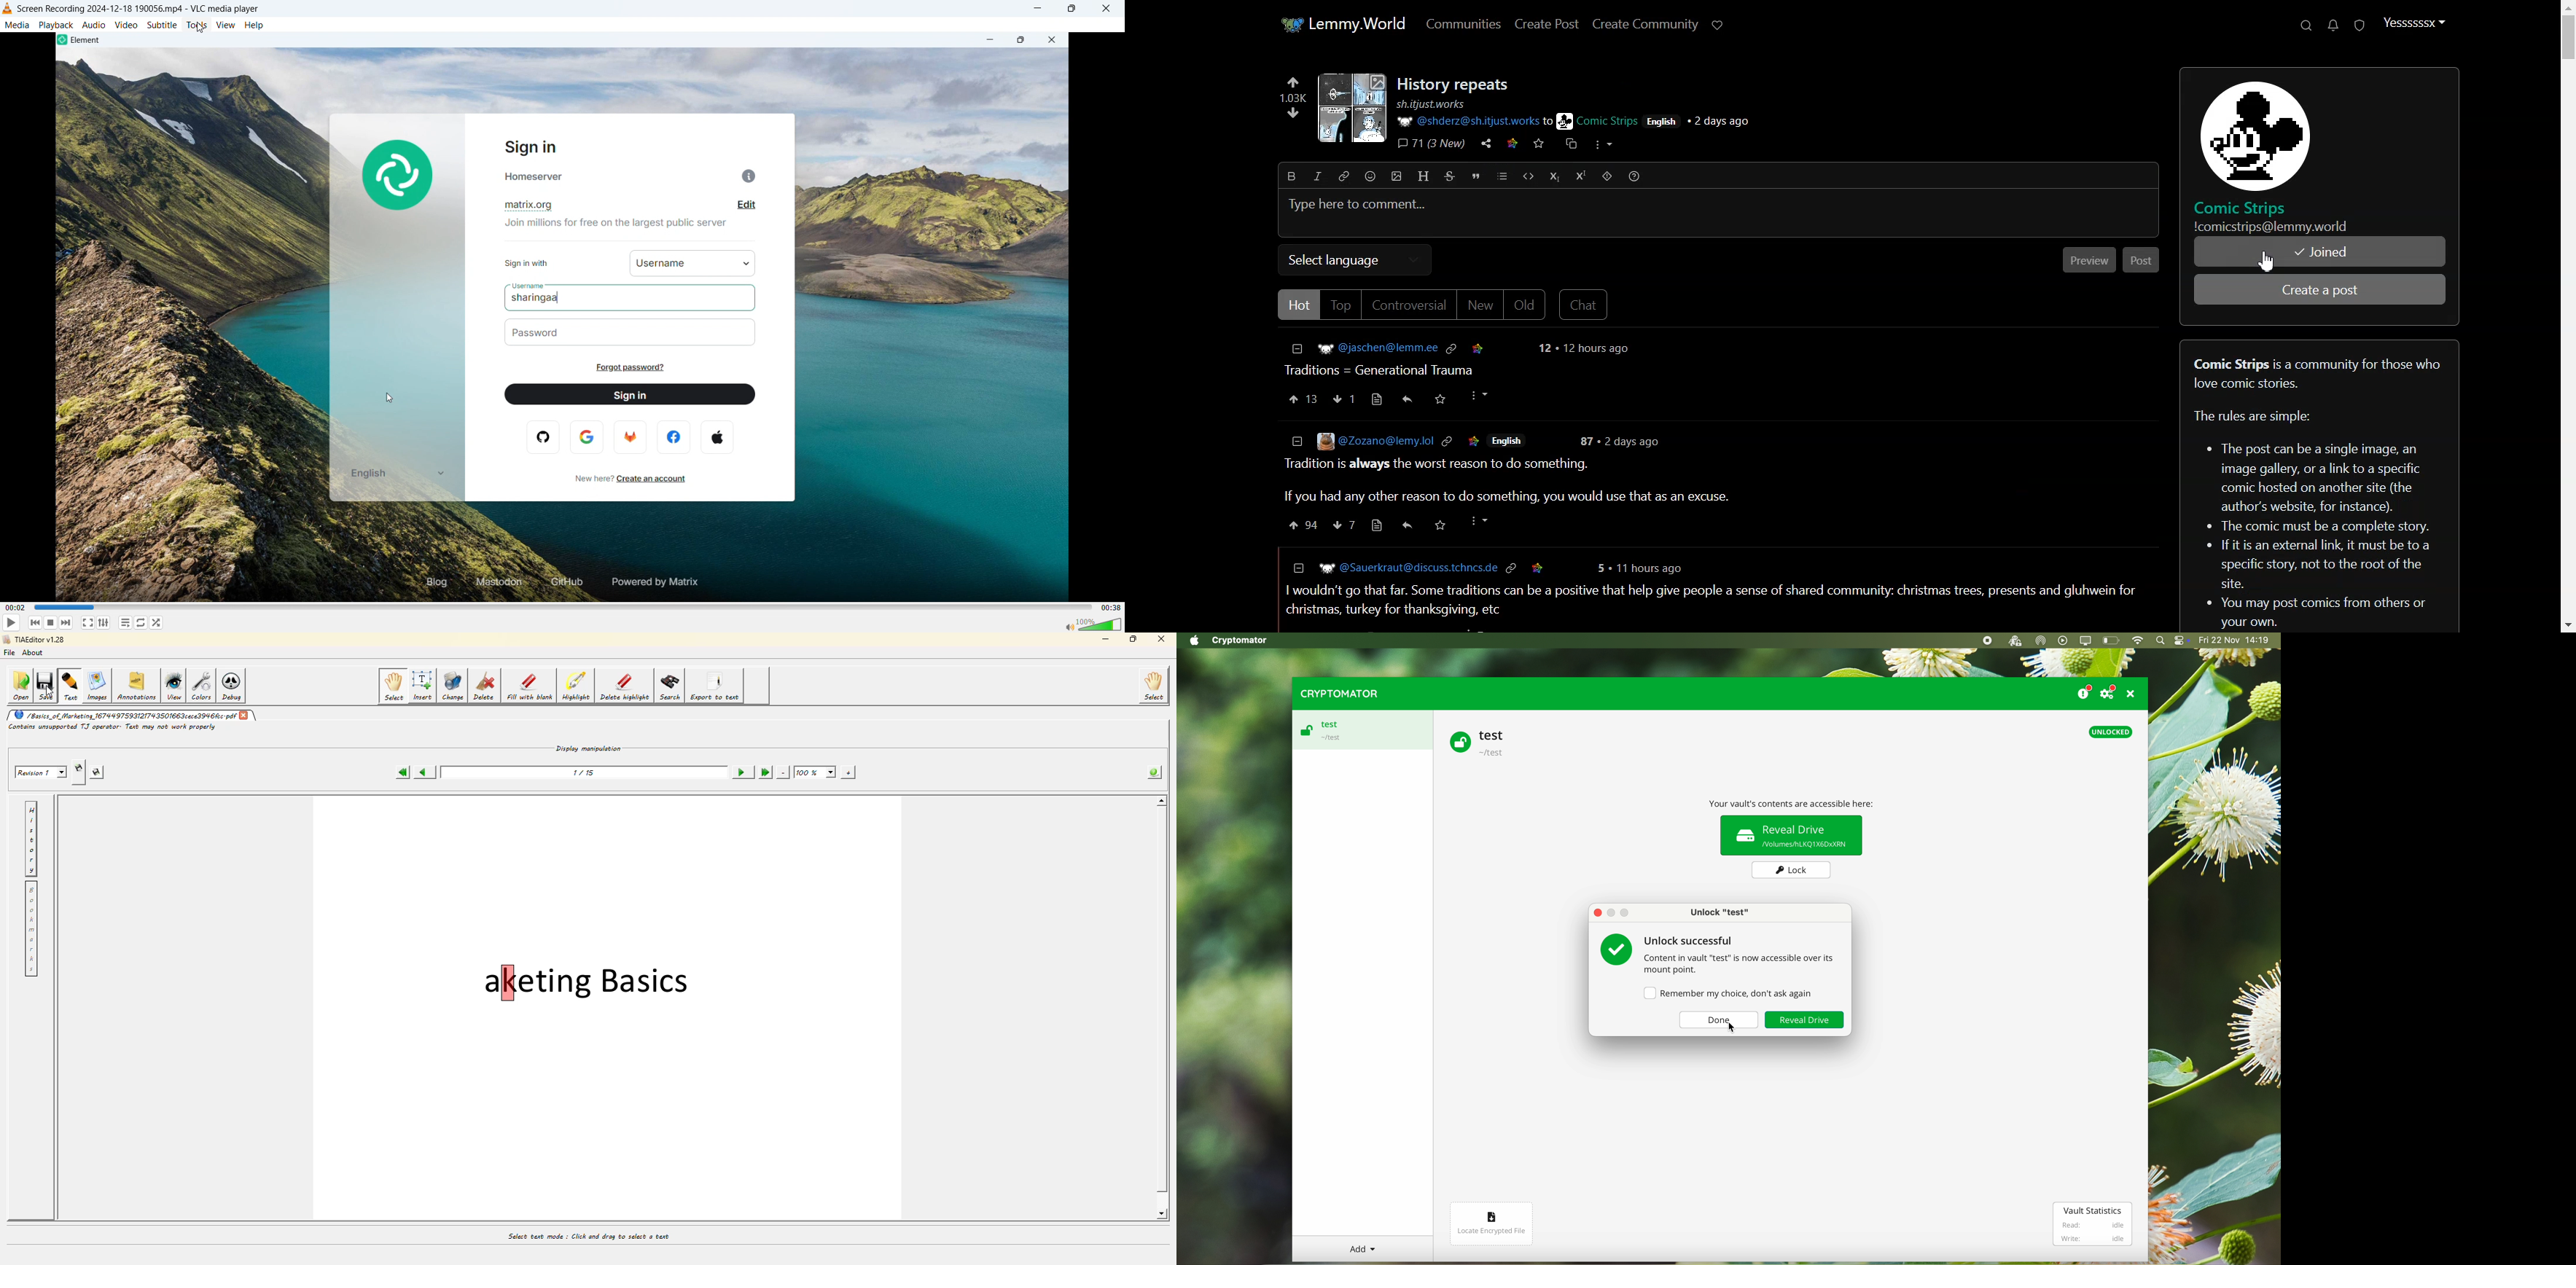 Image resolution: width=2576 pixels, height=1288 pixels. I want to click on join millions for free on the largest public server., so click(622, 228).